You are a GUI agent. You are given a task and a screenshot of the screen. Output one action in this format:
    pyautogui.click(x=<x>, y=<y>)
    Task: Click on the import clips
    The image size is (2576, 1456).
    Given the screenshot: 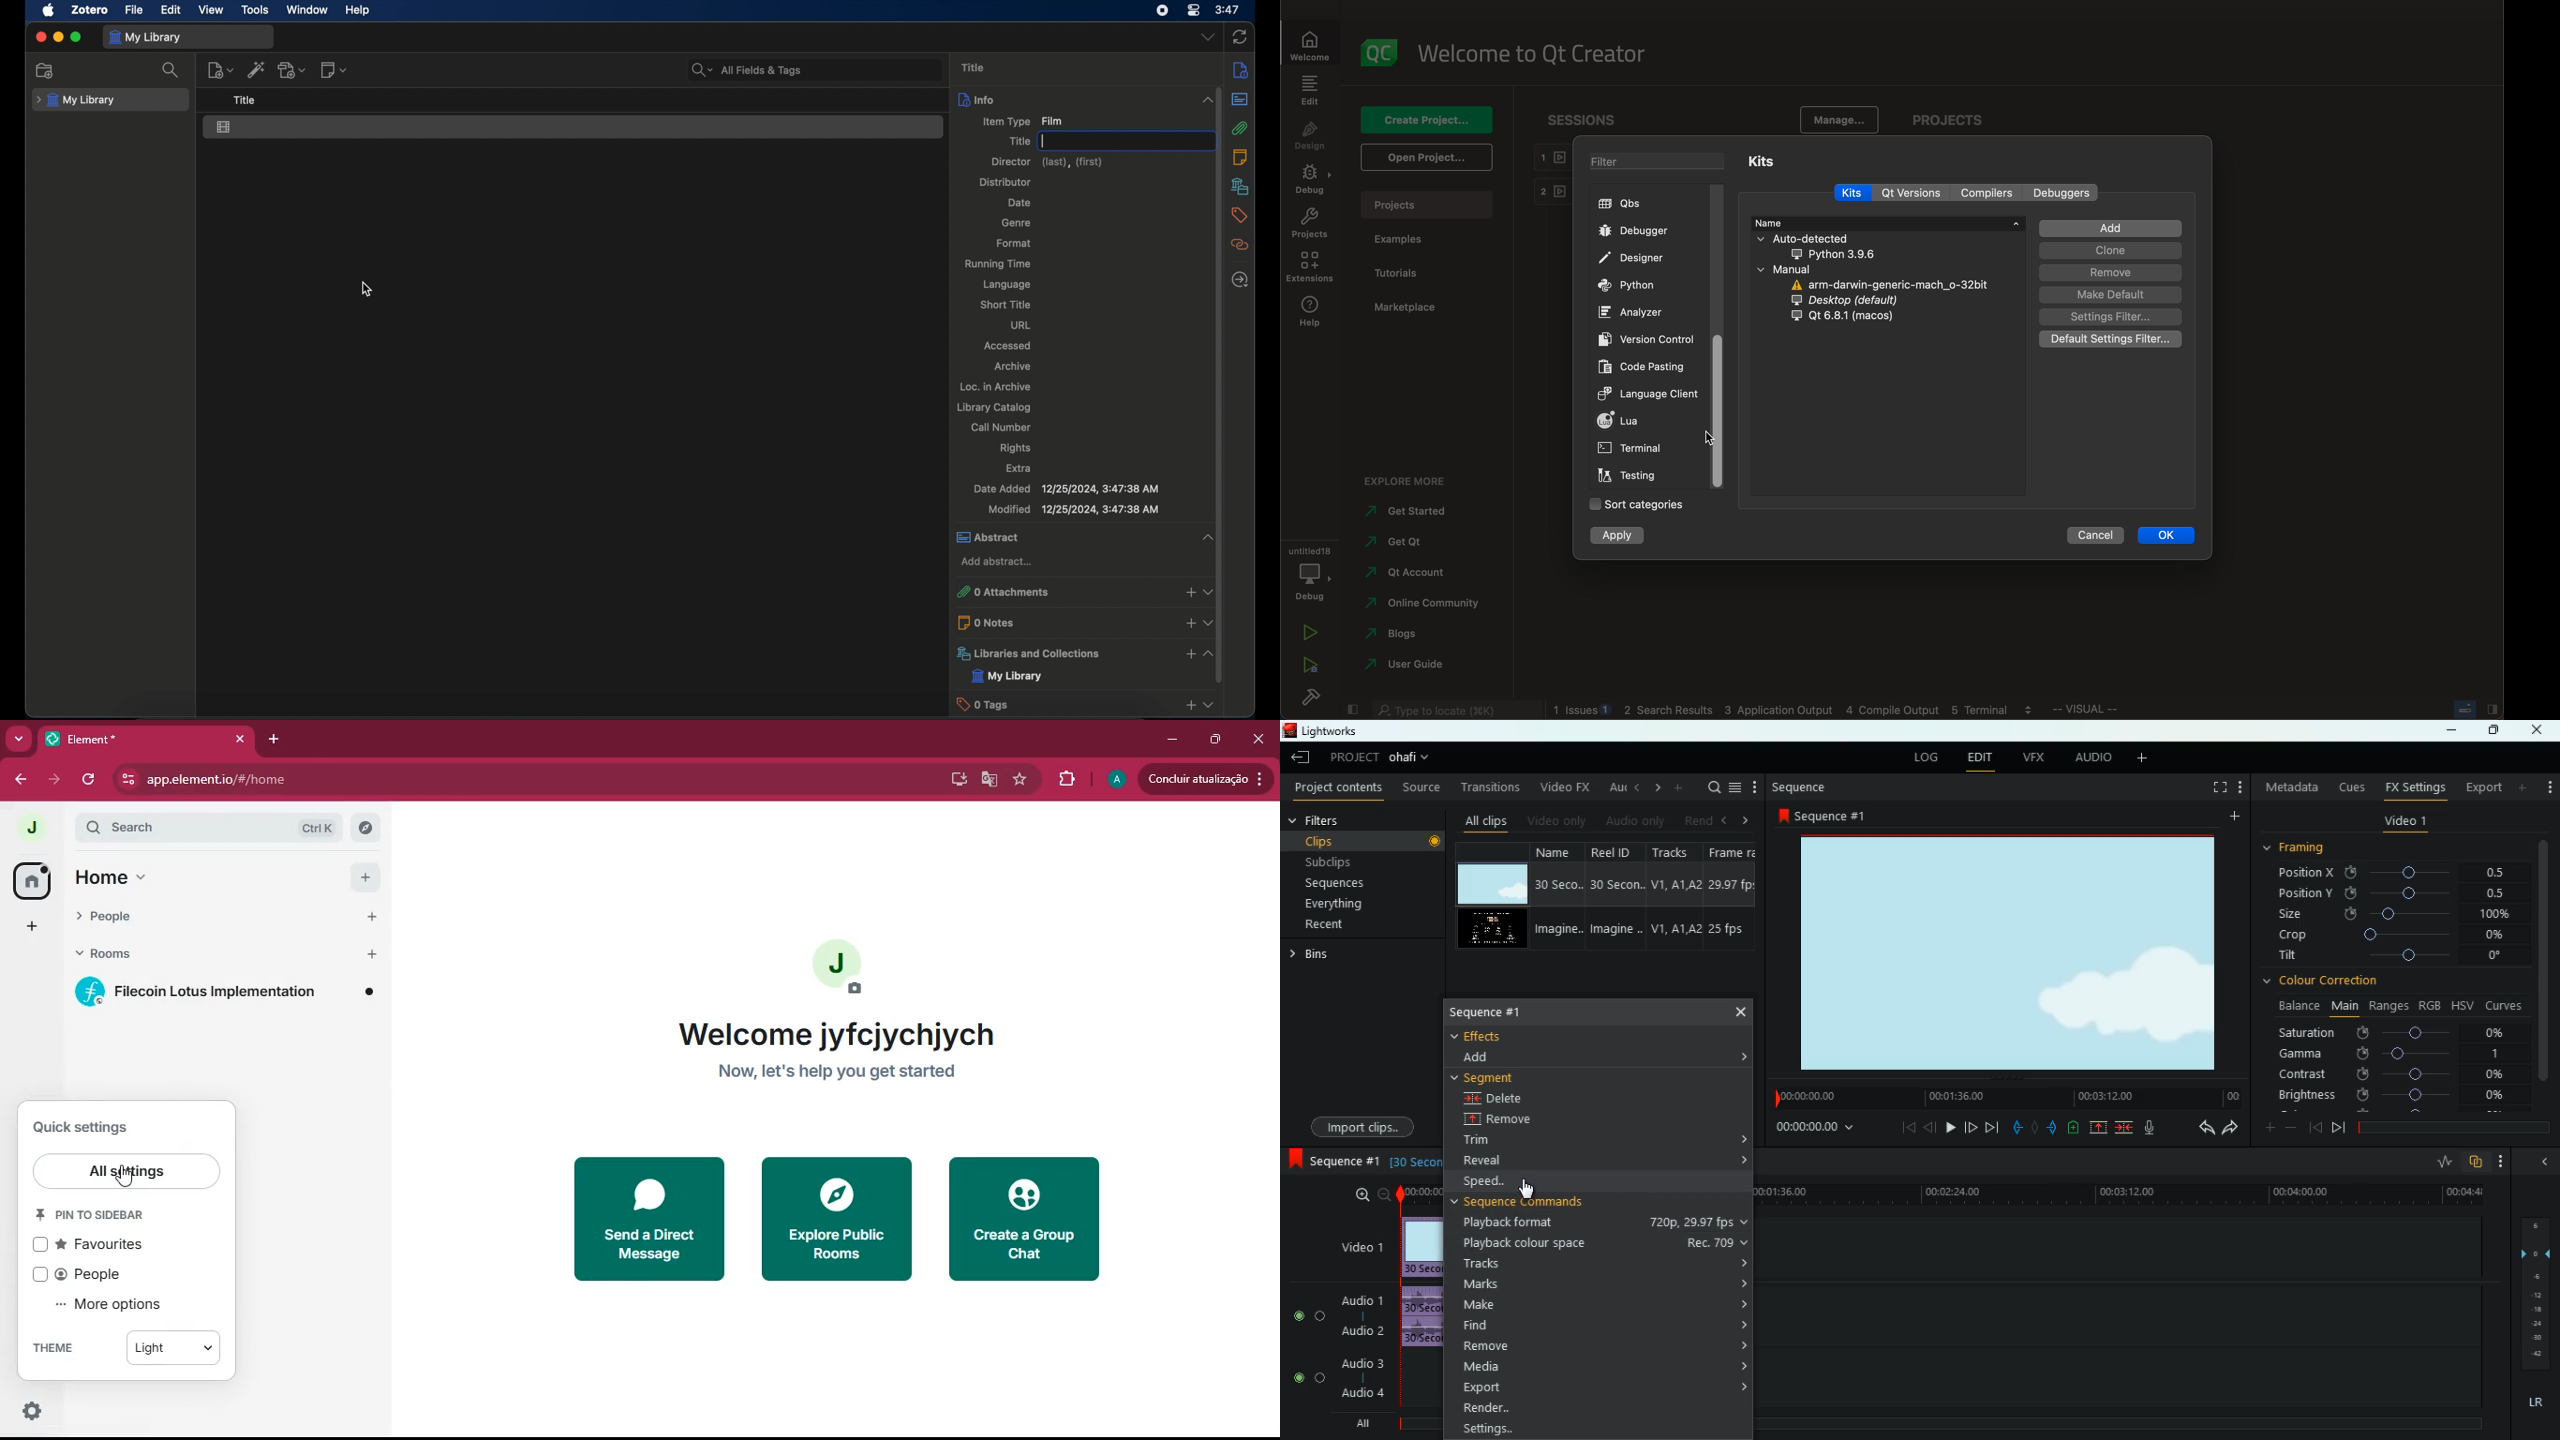 What is the action you would take?
    pyautogui.click(x=1366, y=1124)
    